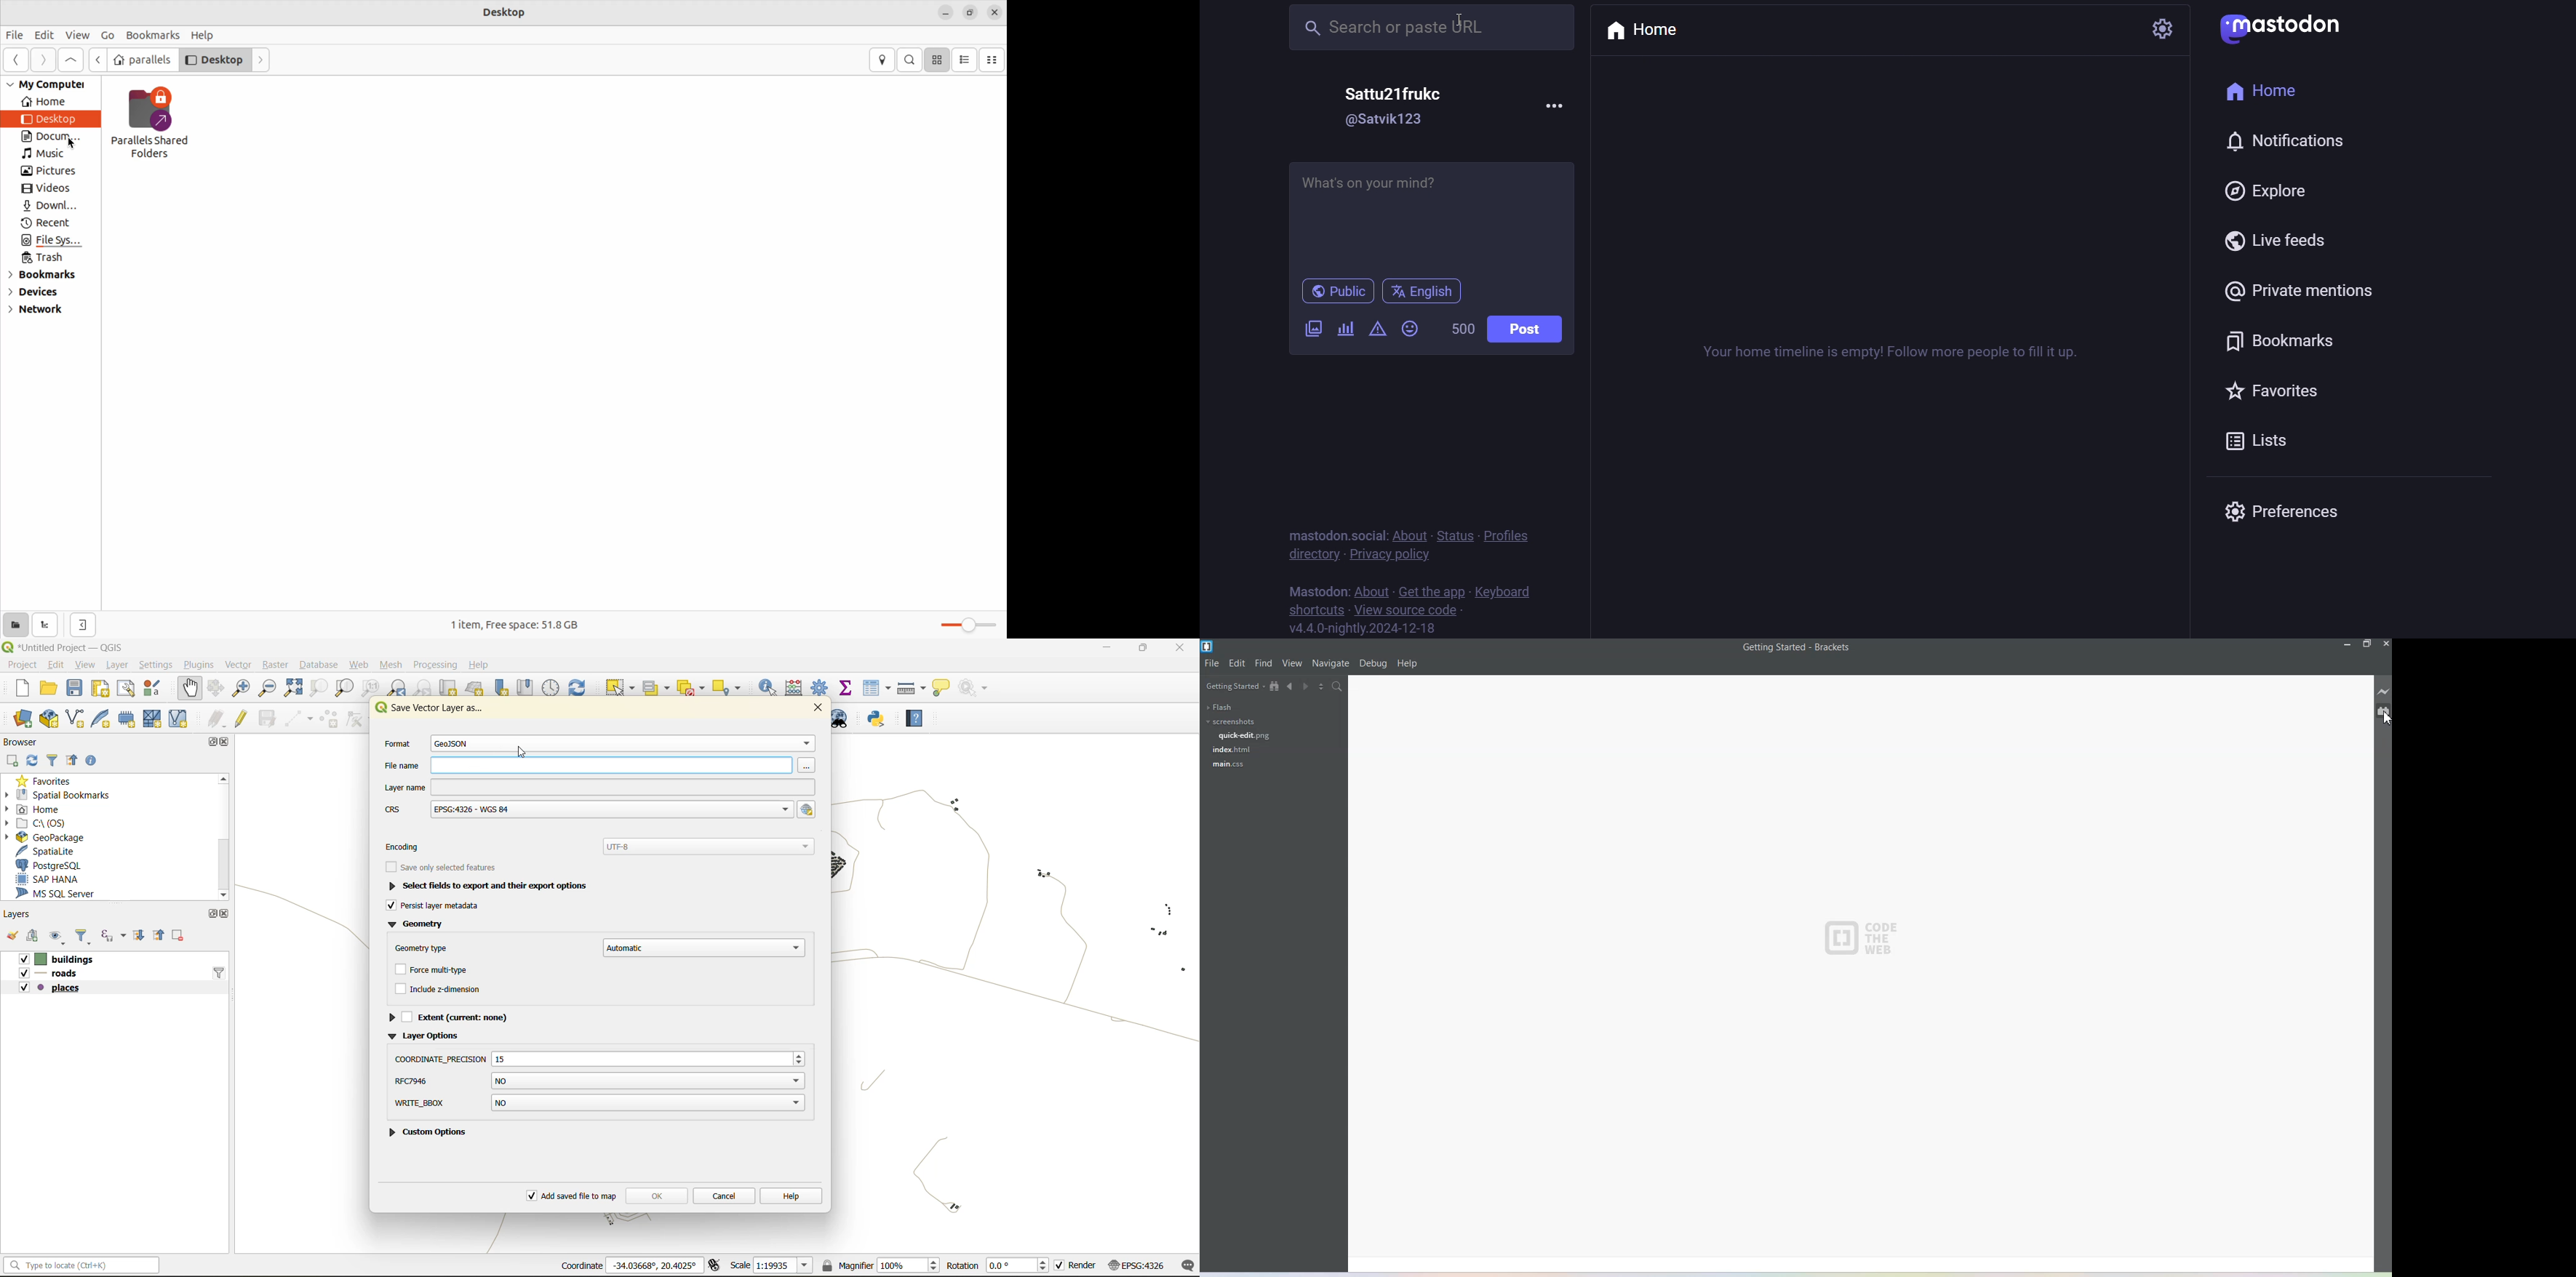 The height and width of the screenshot is (1288, 2576). Describe the element at coordinates (850, 688) in the screenshot. I see `statistical summary` at that location.